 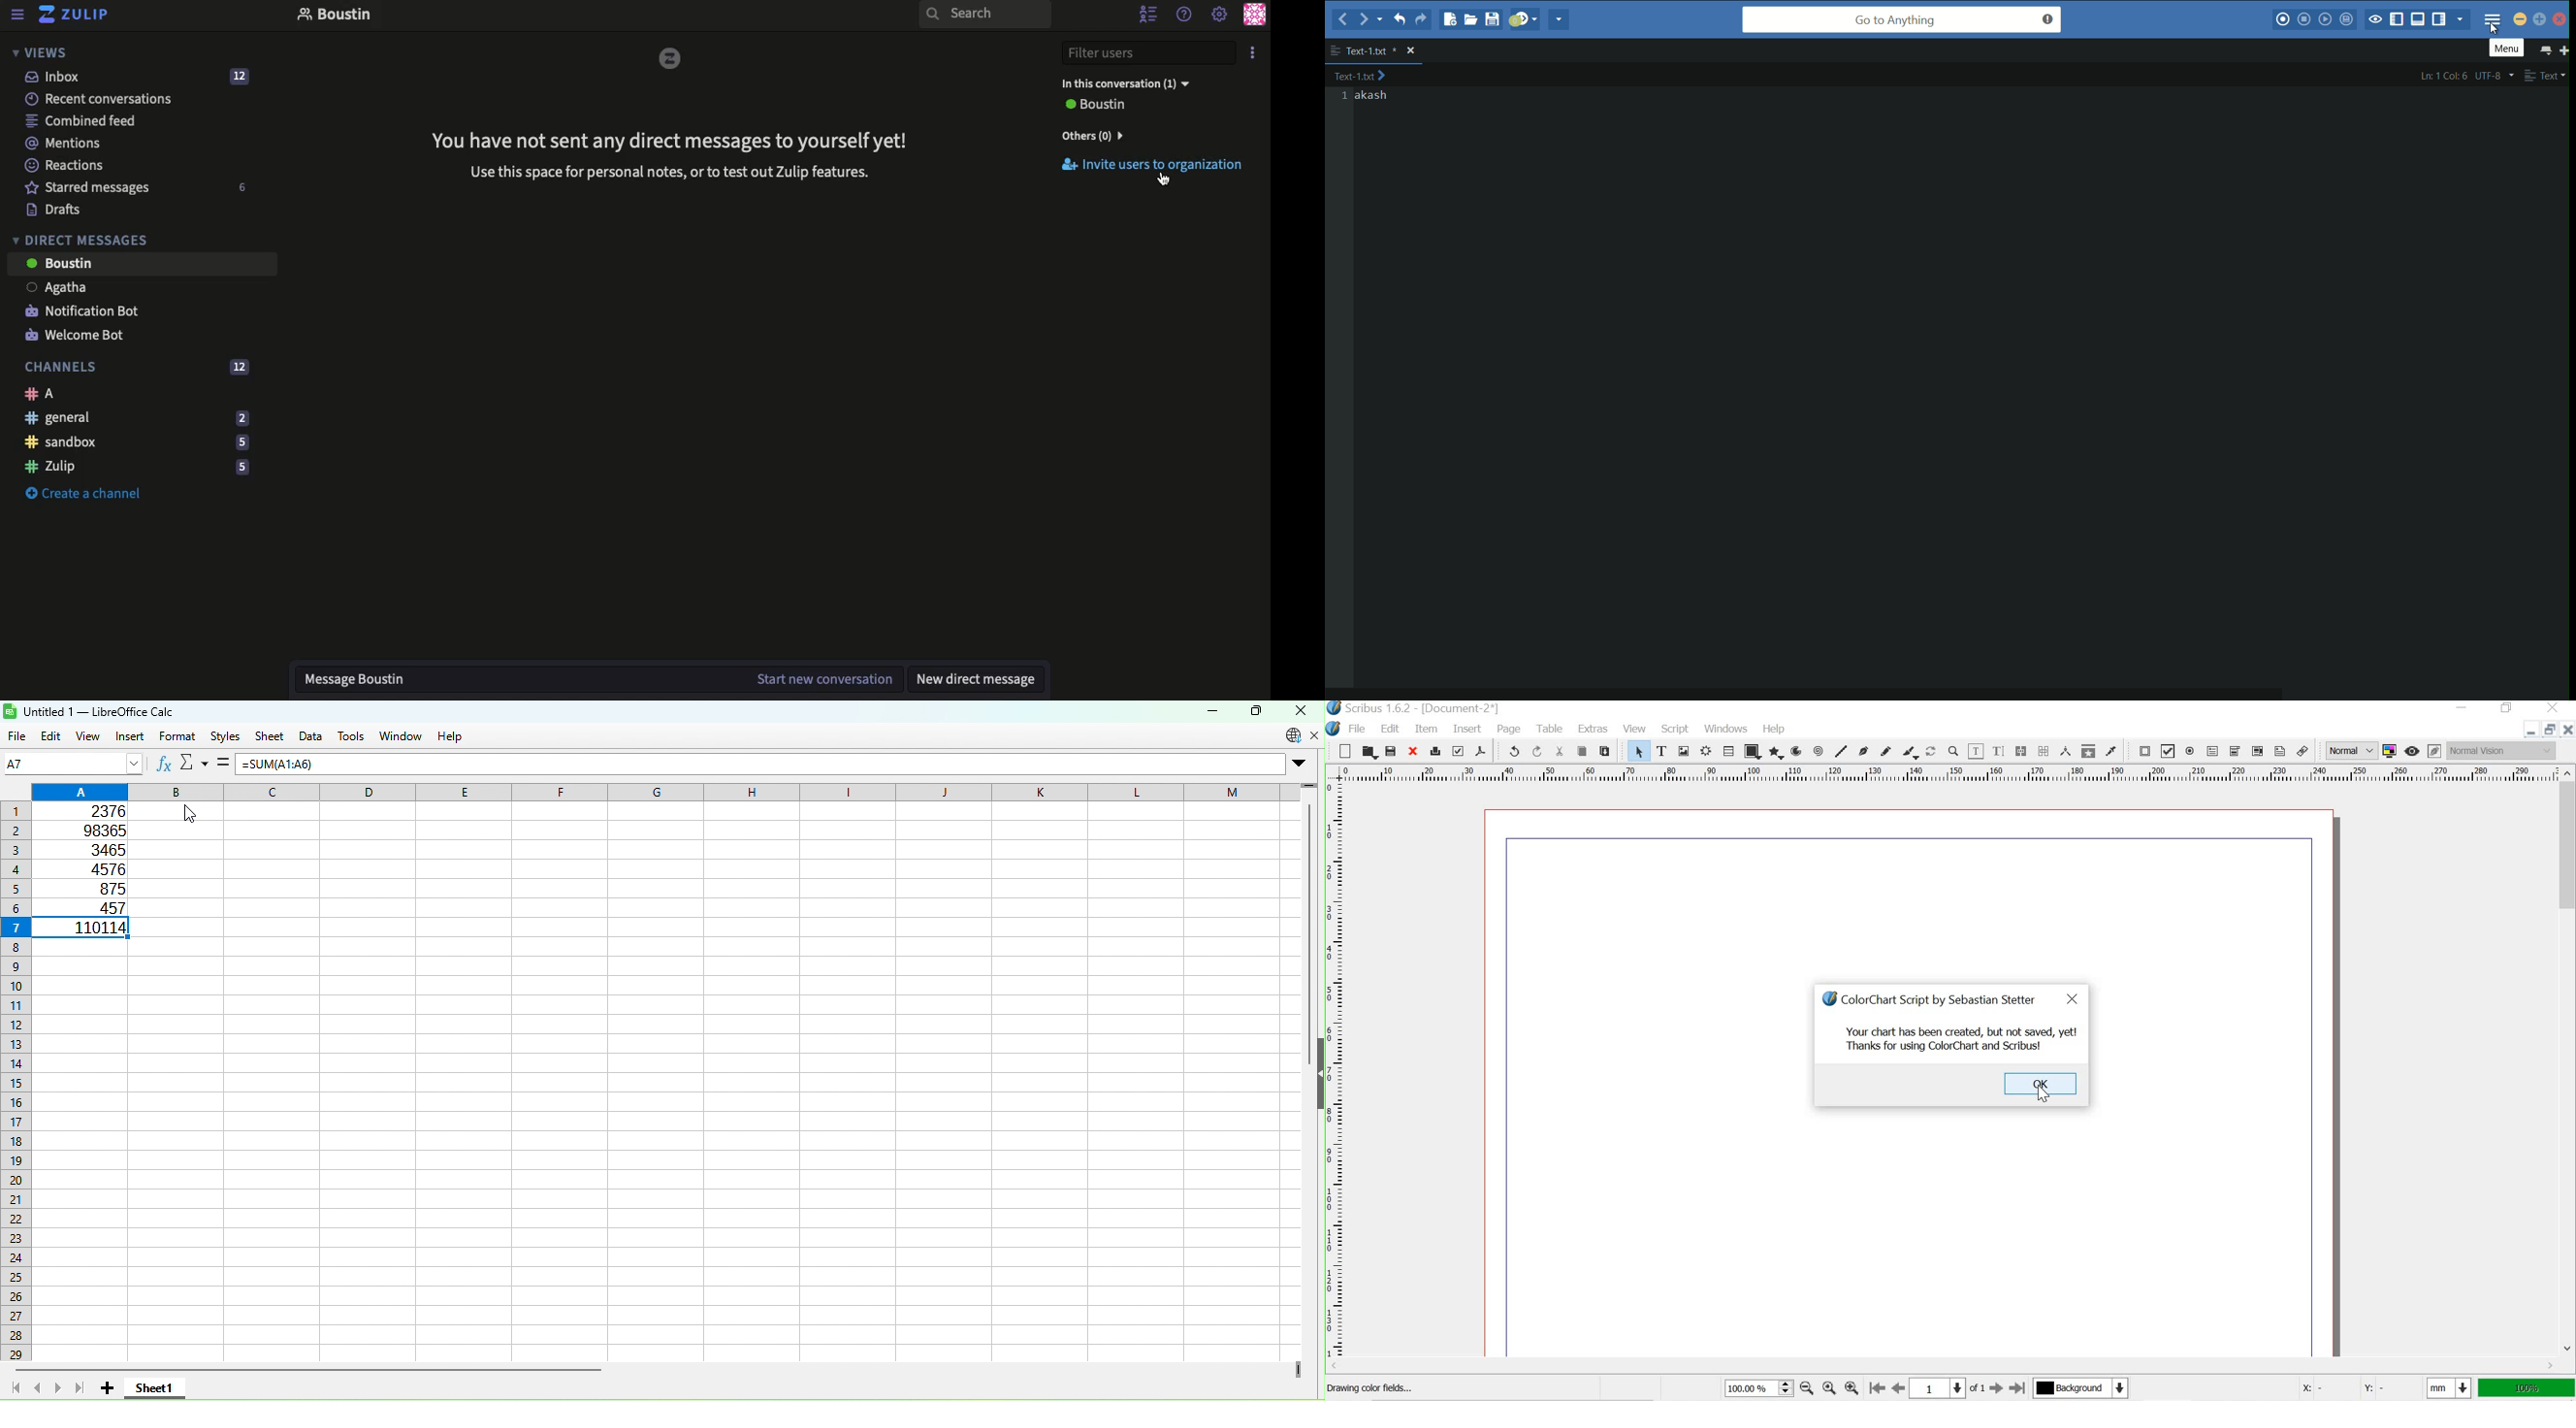 What do you see at coordinates (103, 849) in the screenshot?
I see `3465` at bounding box center [103, 849].